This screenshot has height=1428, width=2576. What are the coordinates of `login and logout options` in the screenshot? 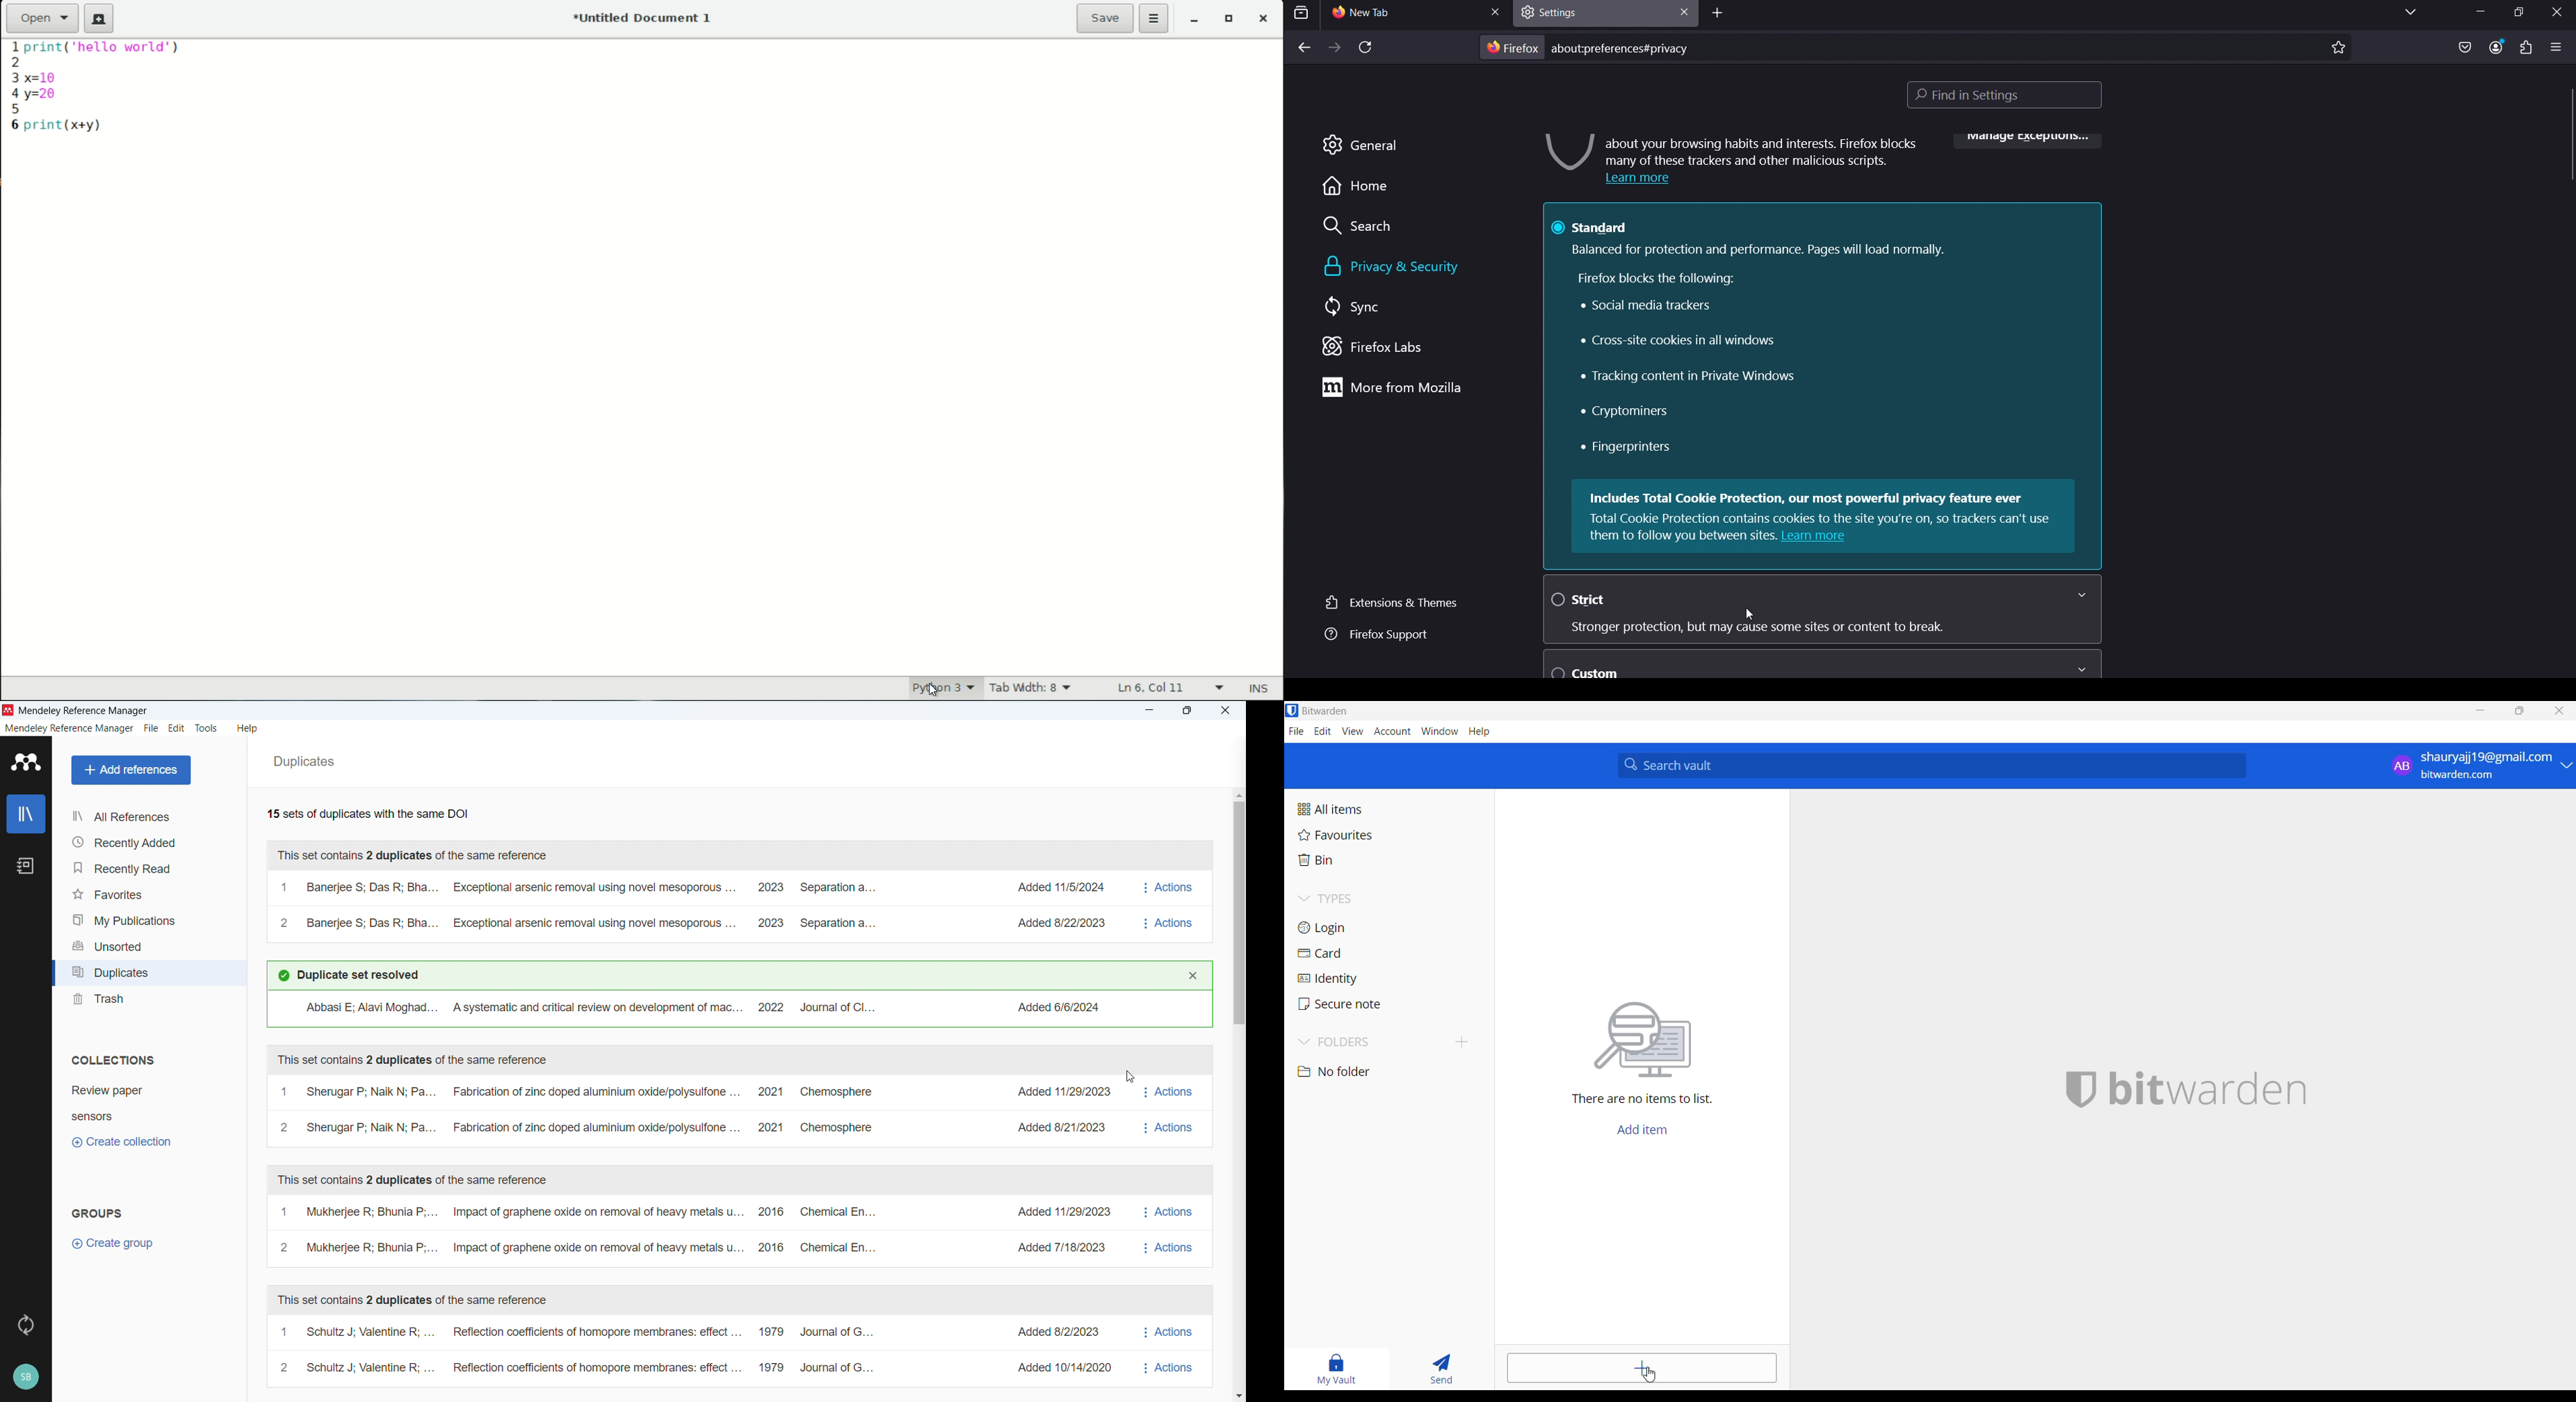 It's located at (2481, 768).